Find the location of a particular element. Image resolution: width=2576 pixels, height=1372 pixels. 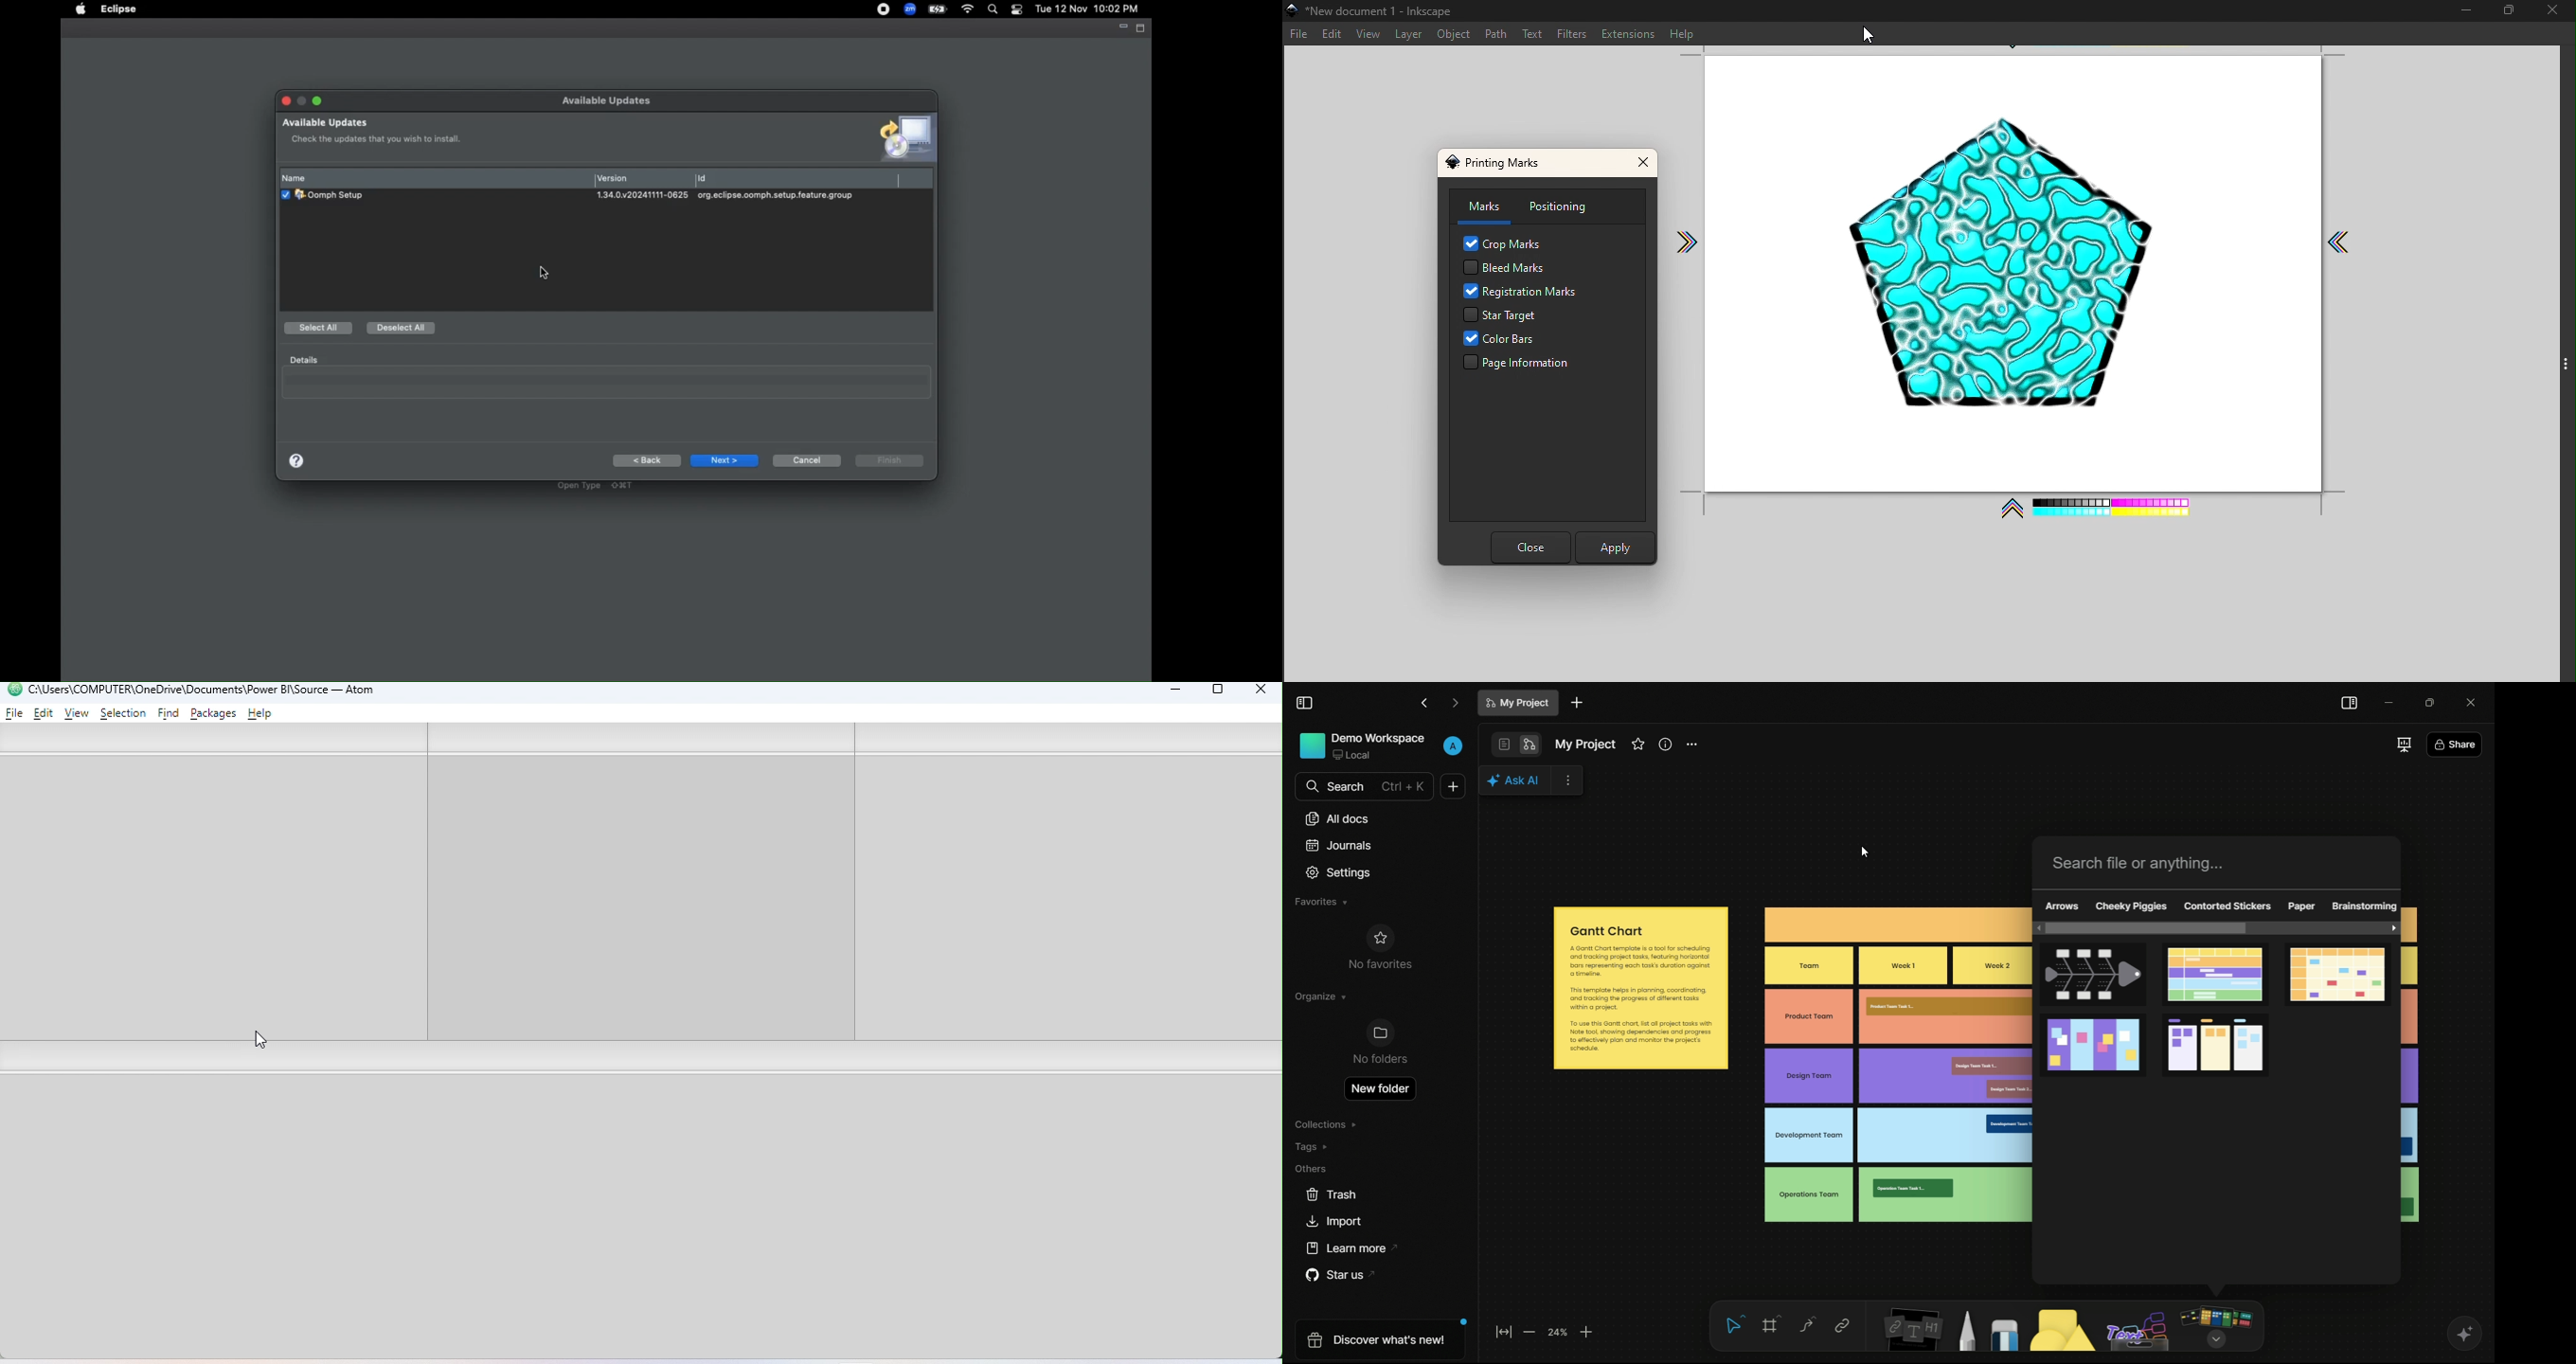

Extensions is located at coordinates (1628, 33).